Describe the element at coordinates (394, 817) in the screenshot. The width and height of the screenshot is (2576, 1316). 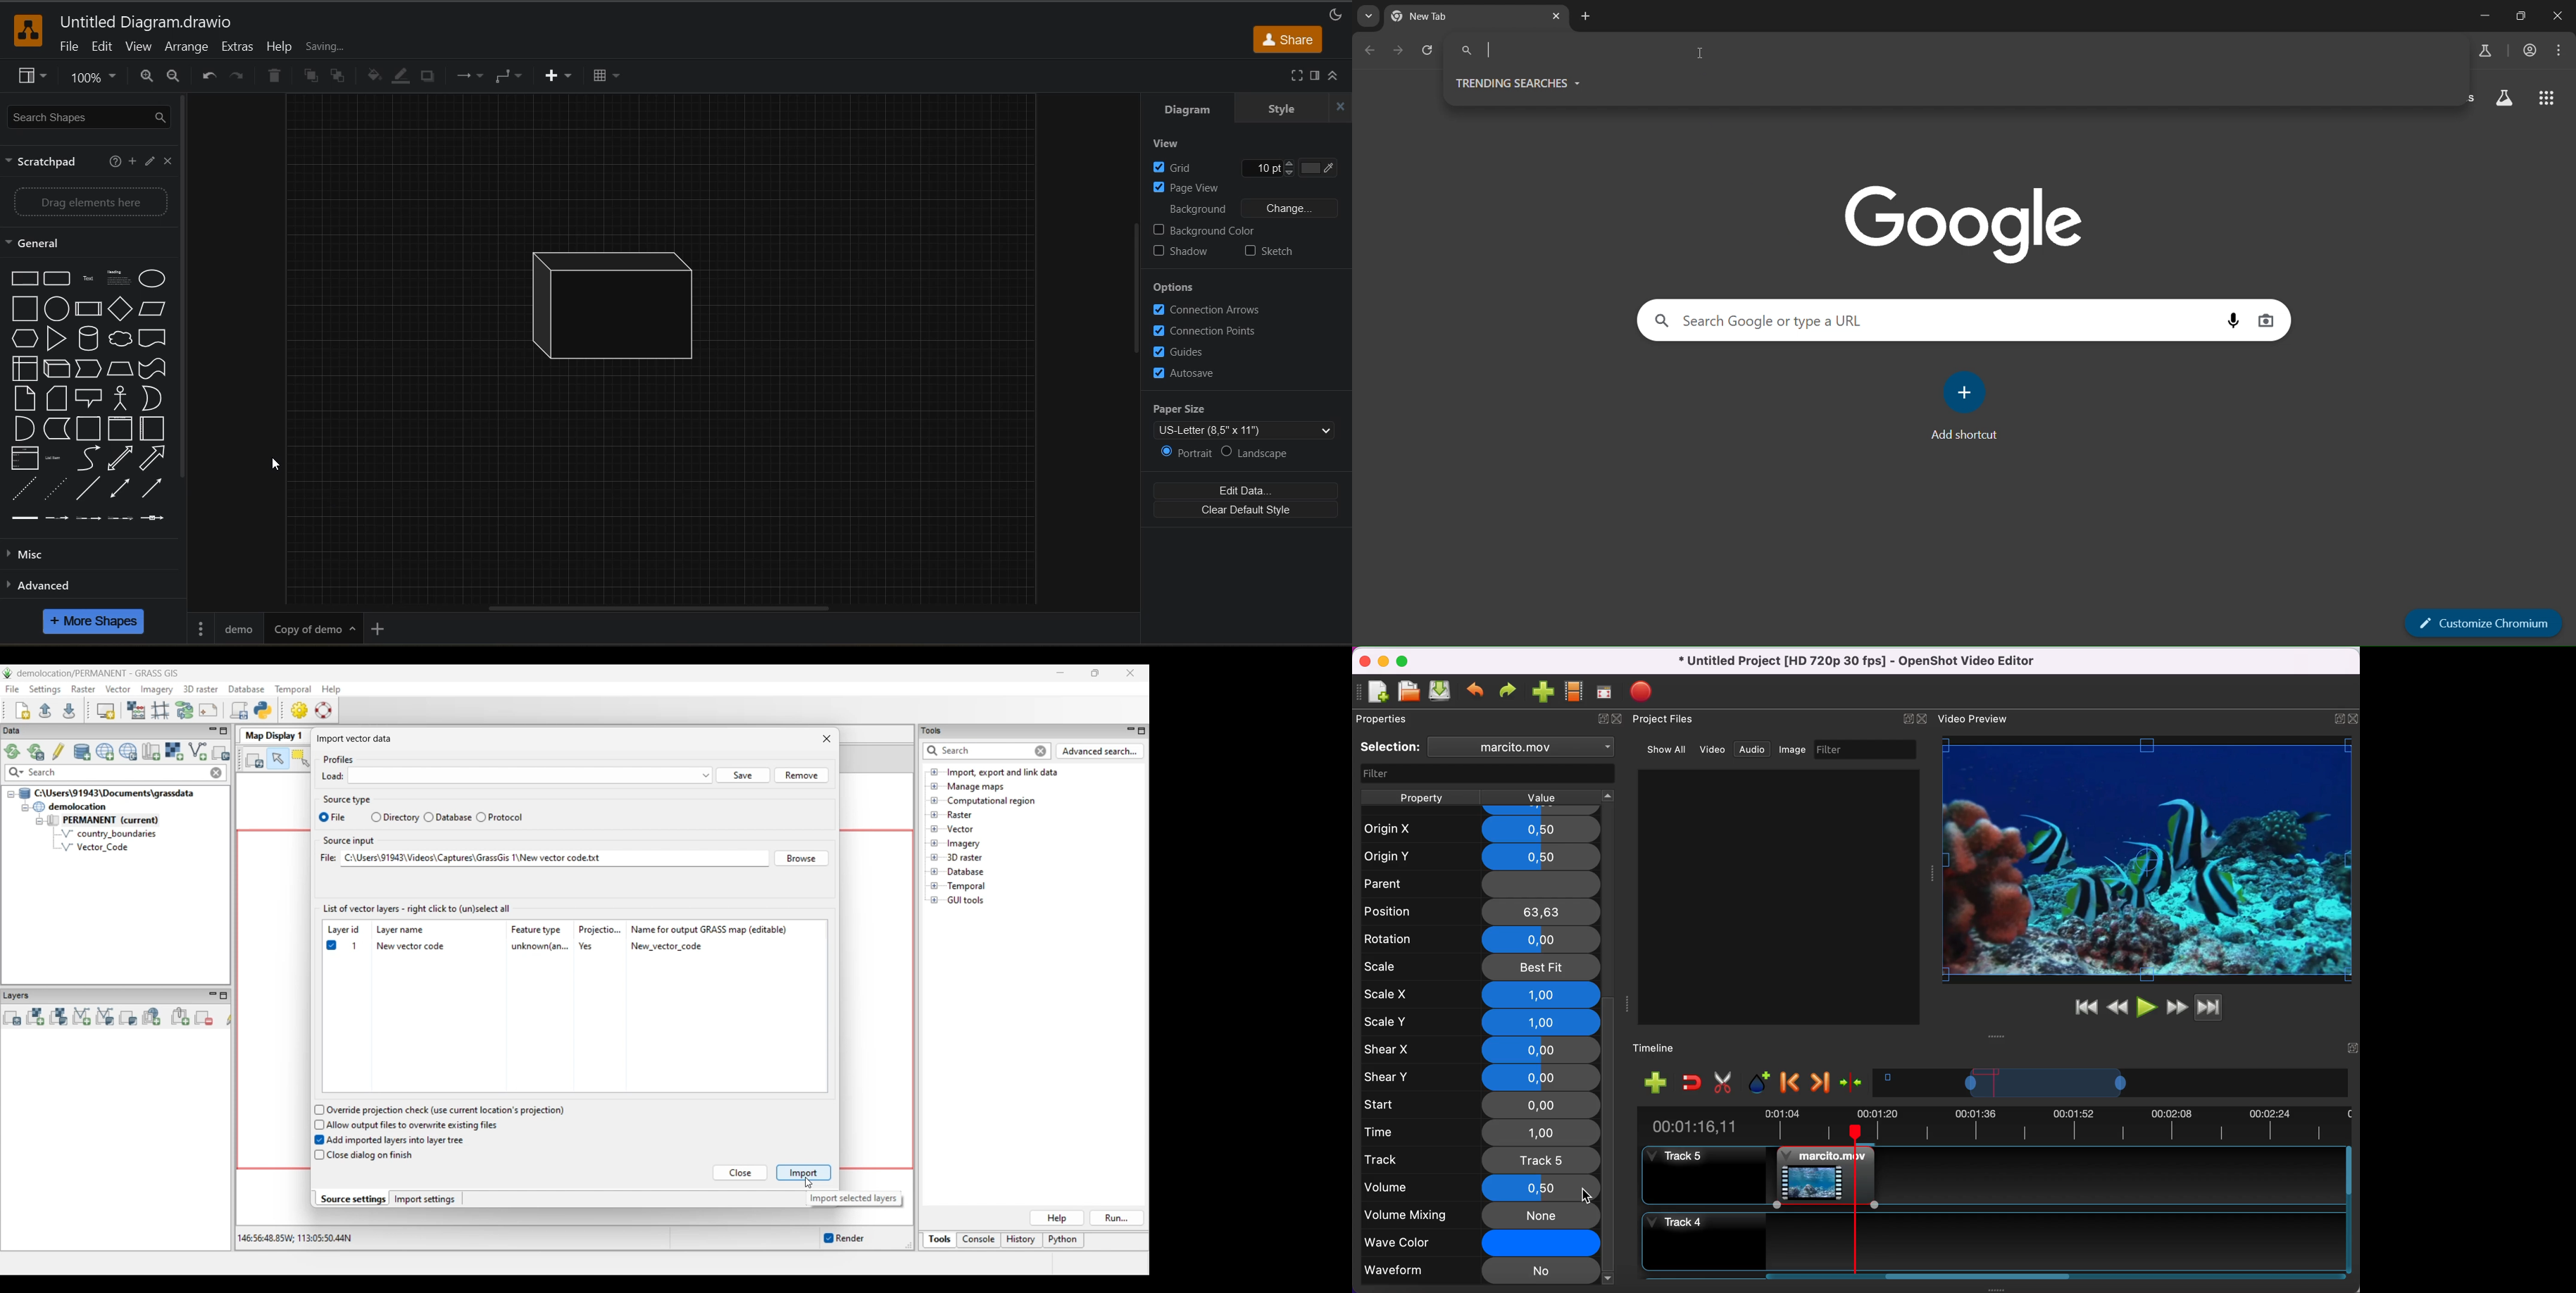
I see `Directory` at that location.